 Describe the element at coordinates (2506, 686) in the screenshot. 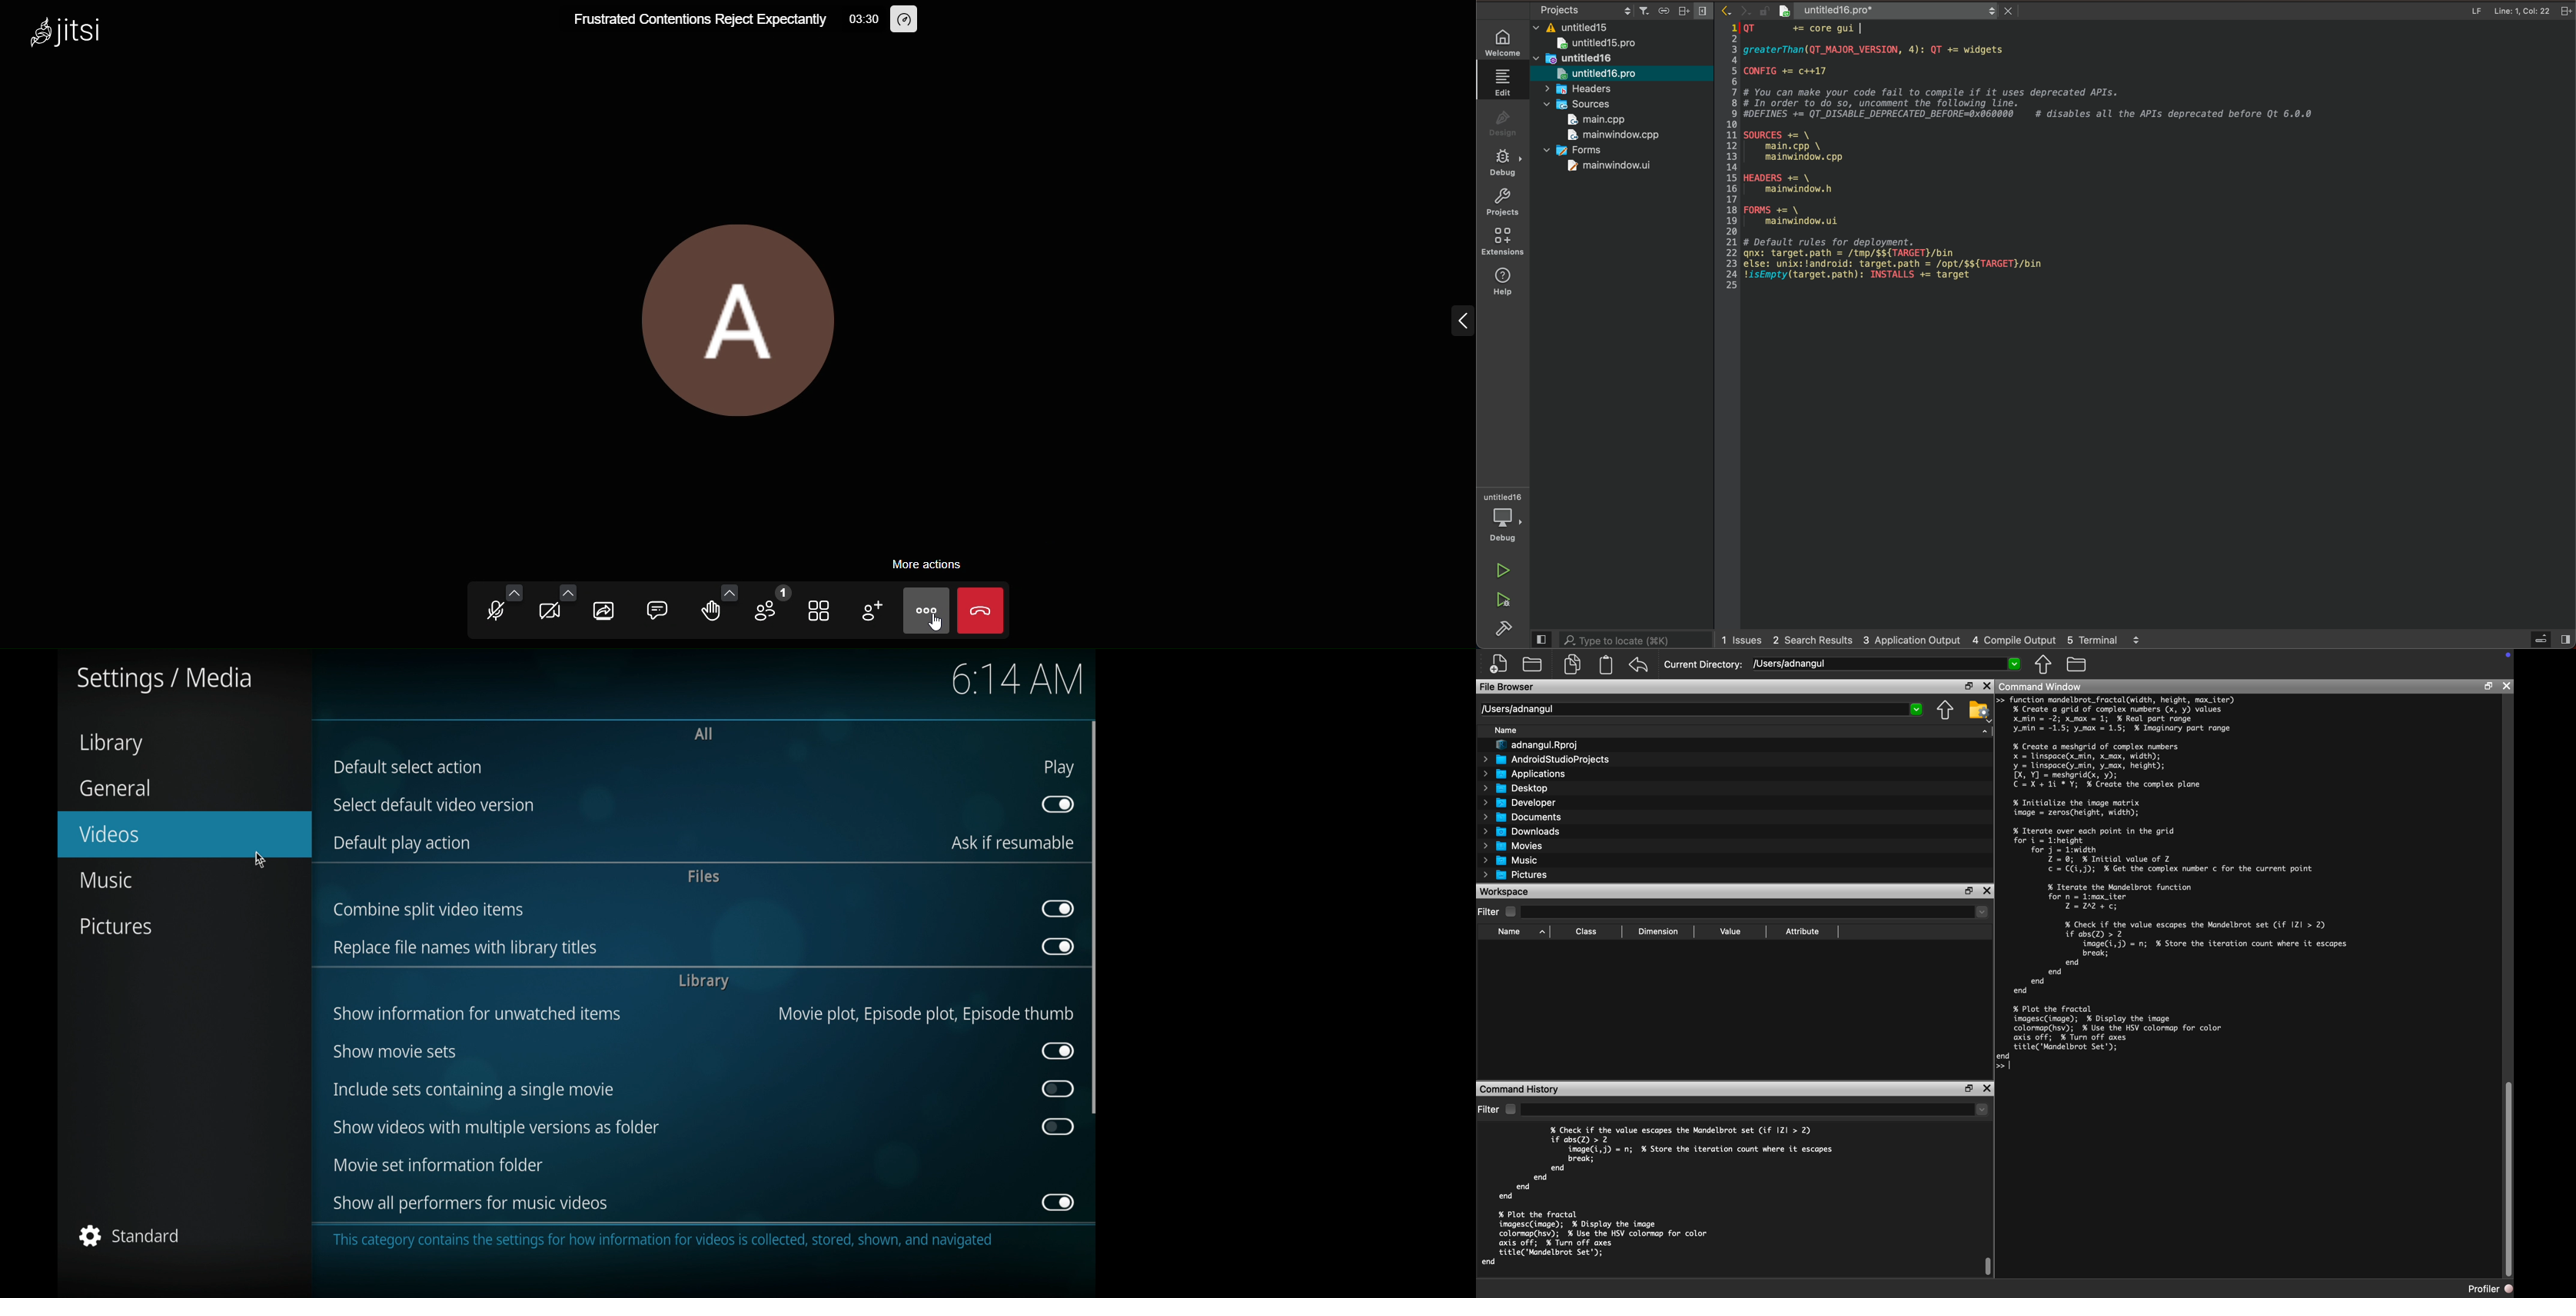

I see `Close ` at that location.